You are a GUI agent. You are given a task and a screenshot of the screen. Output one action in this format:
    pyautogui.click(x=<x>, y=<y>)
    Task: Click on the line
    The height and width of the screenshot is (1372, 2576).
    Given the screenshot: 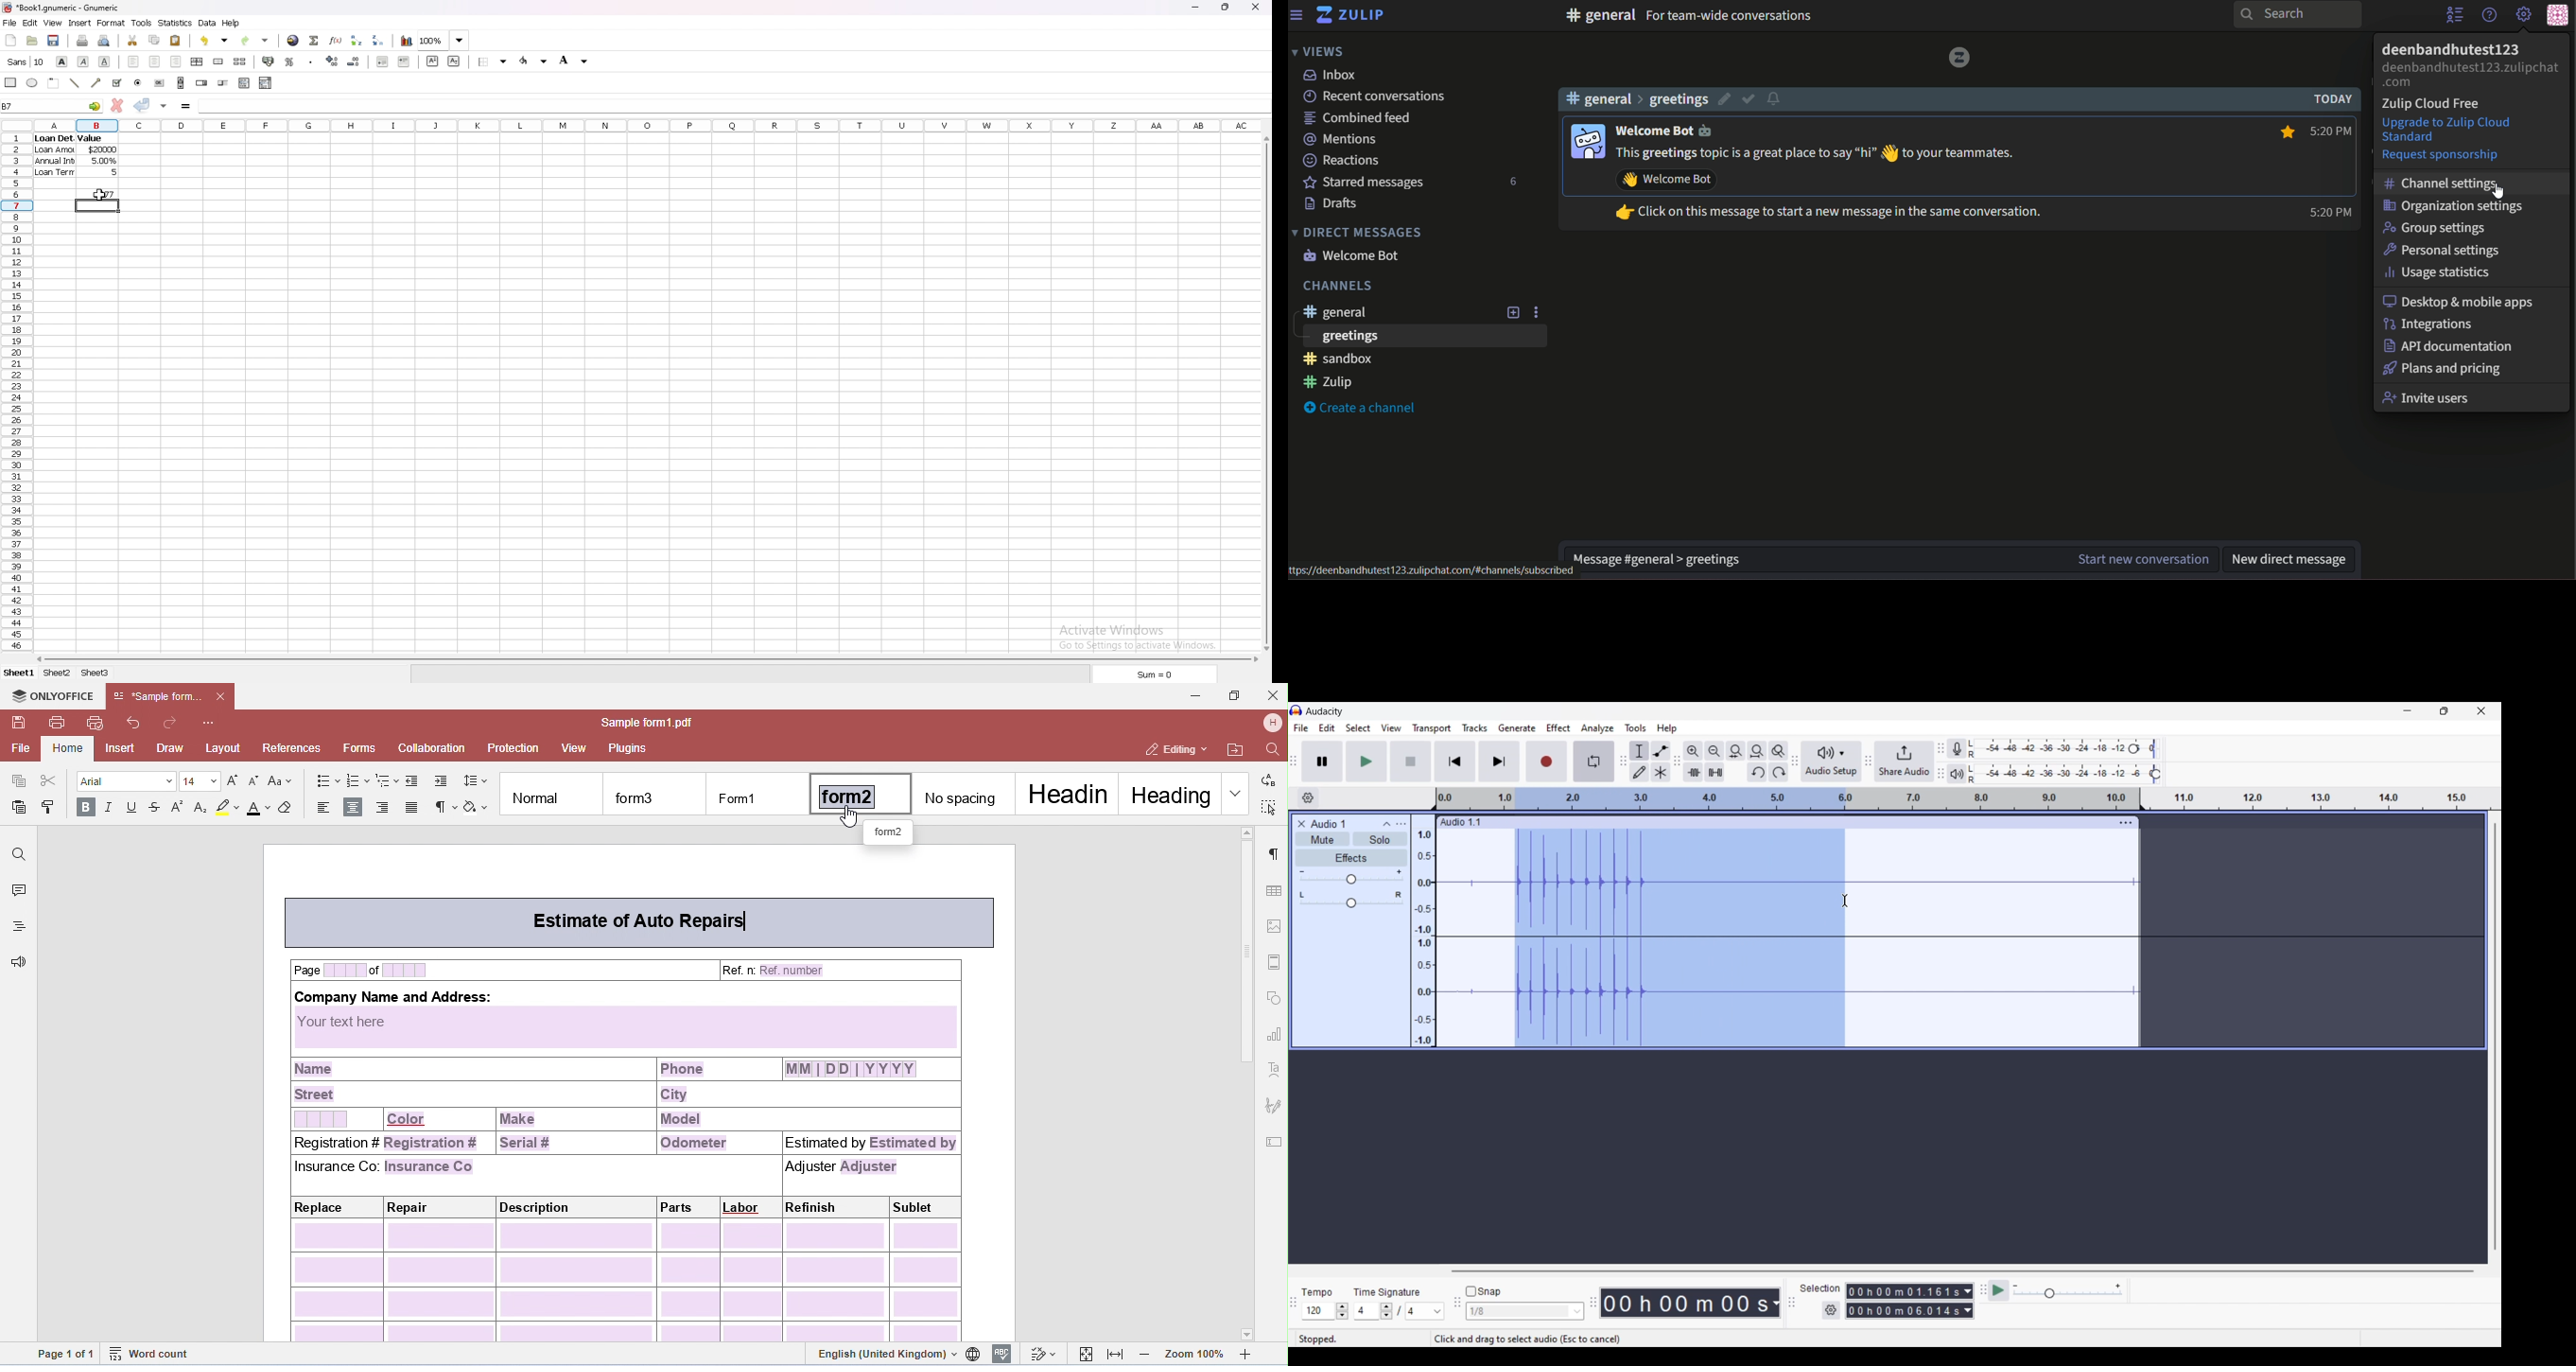 What is the action you would take?
    pyautogui.click(x=75, y=84)
    